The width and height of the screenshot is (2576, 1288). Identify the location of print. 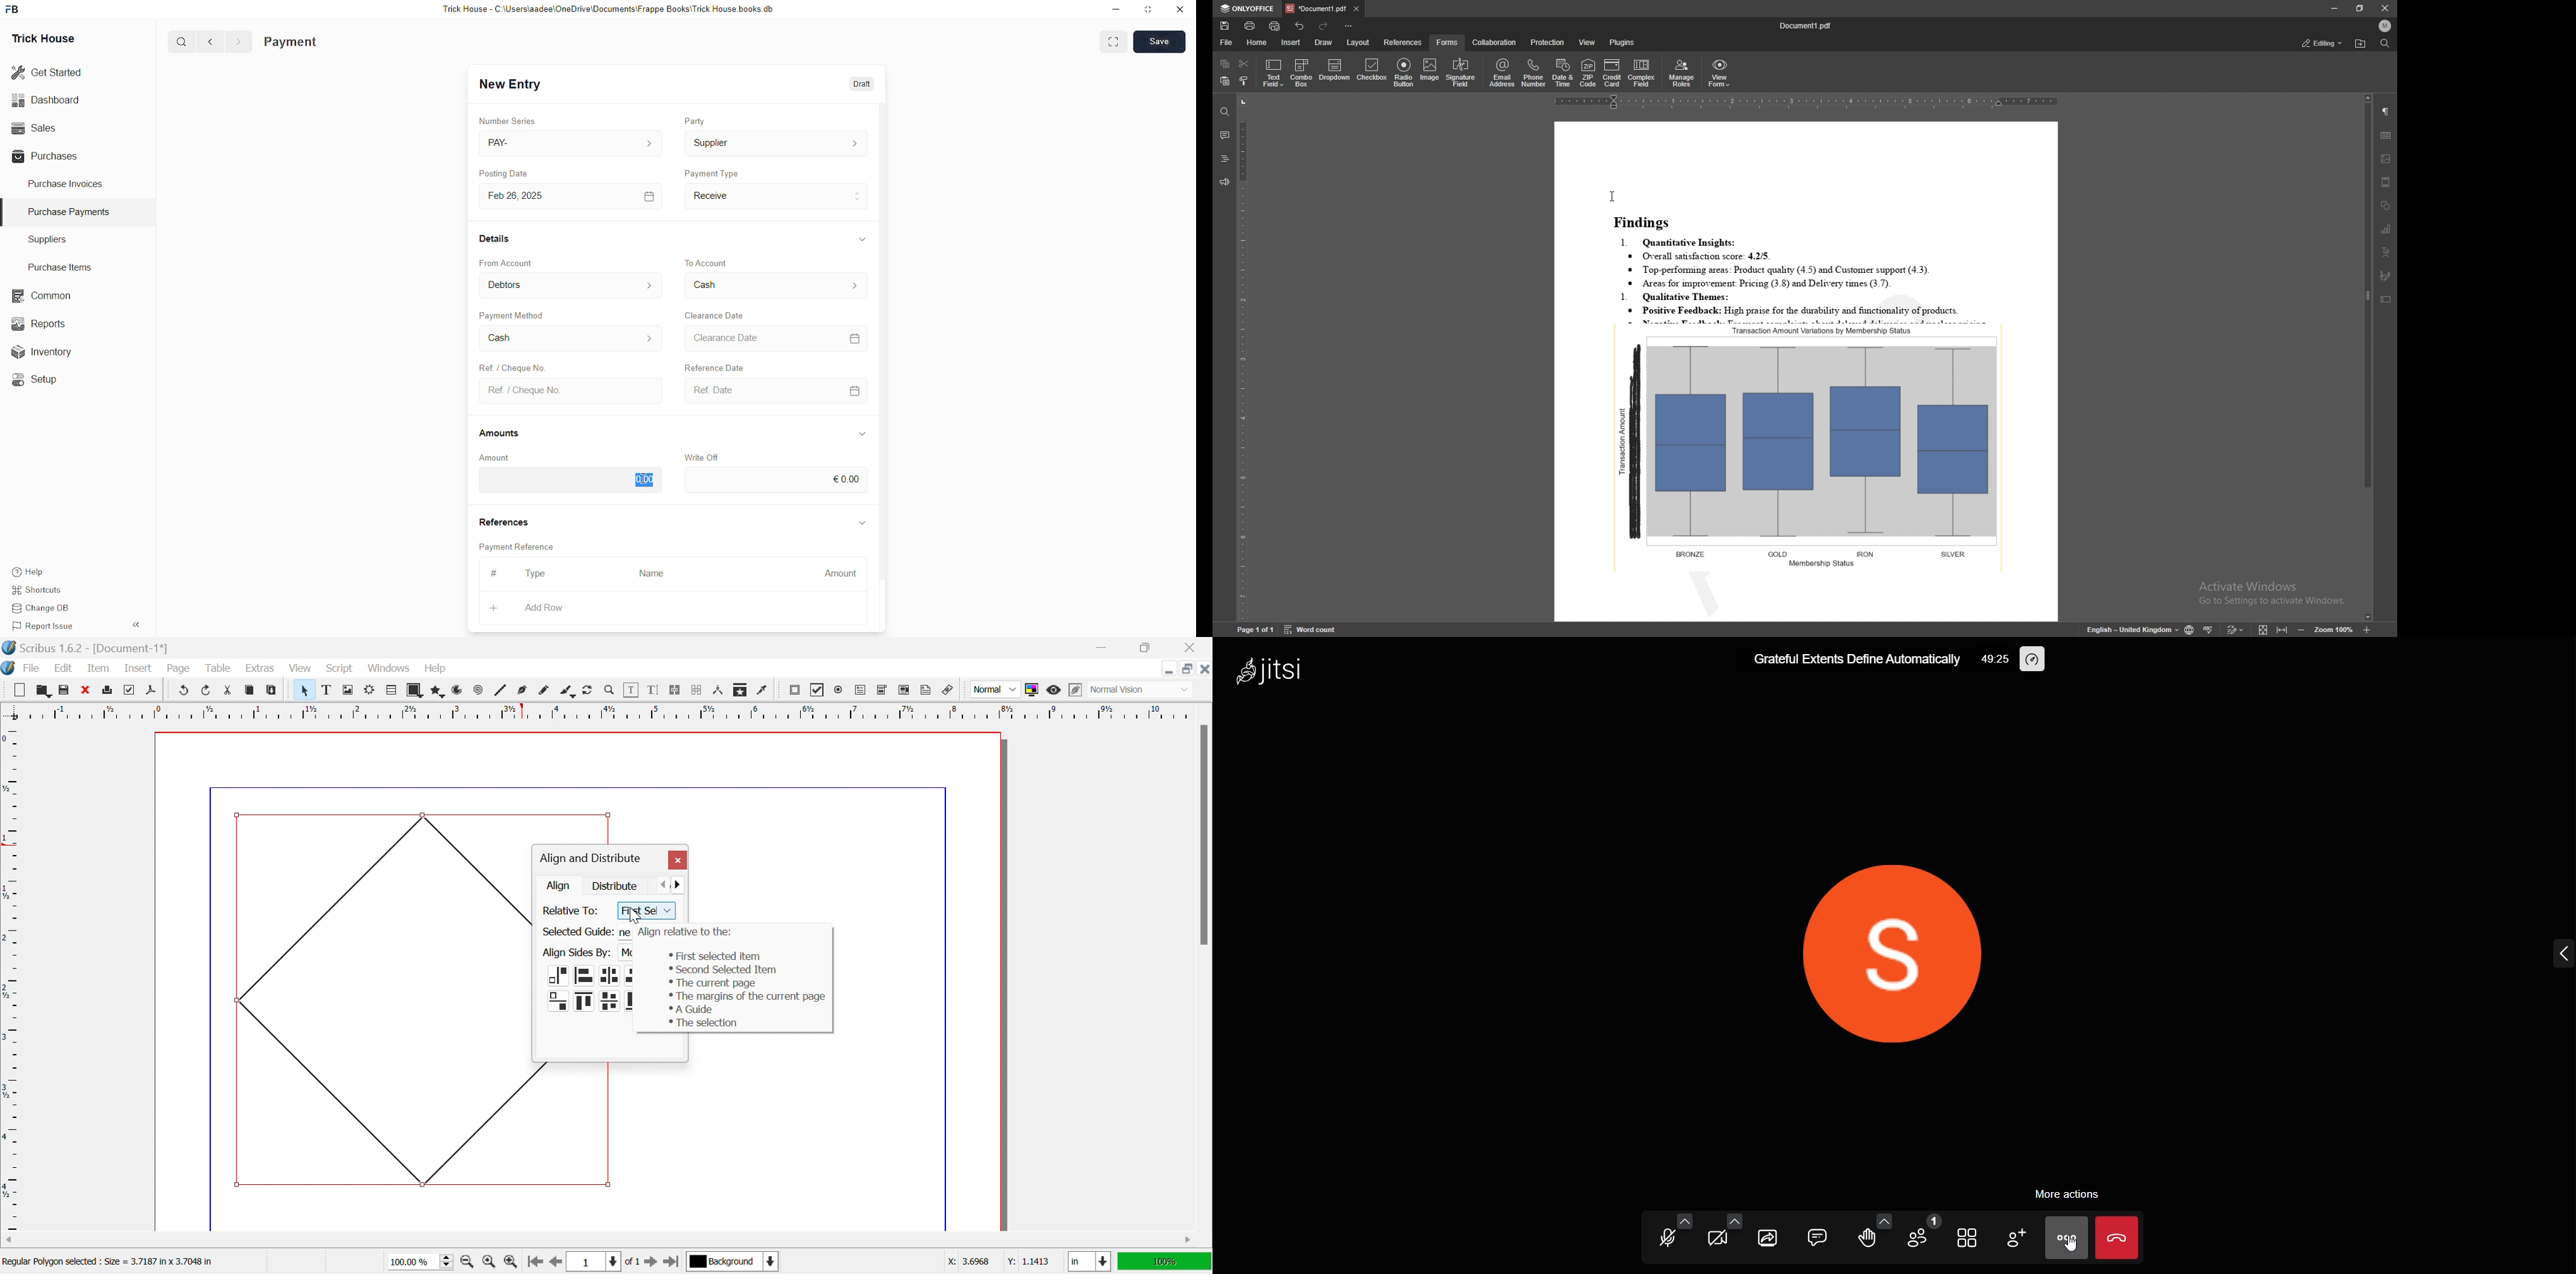
(1250, 26).